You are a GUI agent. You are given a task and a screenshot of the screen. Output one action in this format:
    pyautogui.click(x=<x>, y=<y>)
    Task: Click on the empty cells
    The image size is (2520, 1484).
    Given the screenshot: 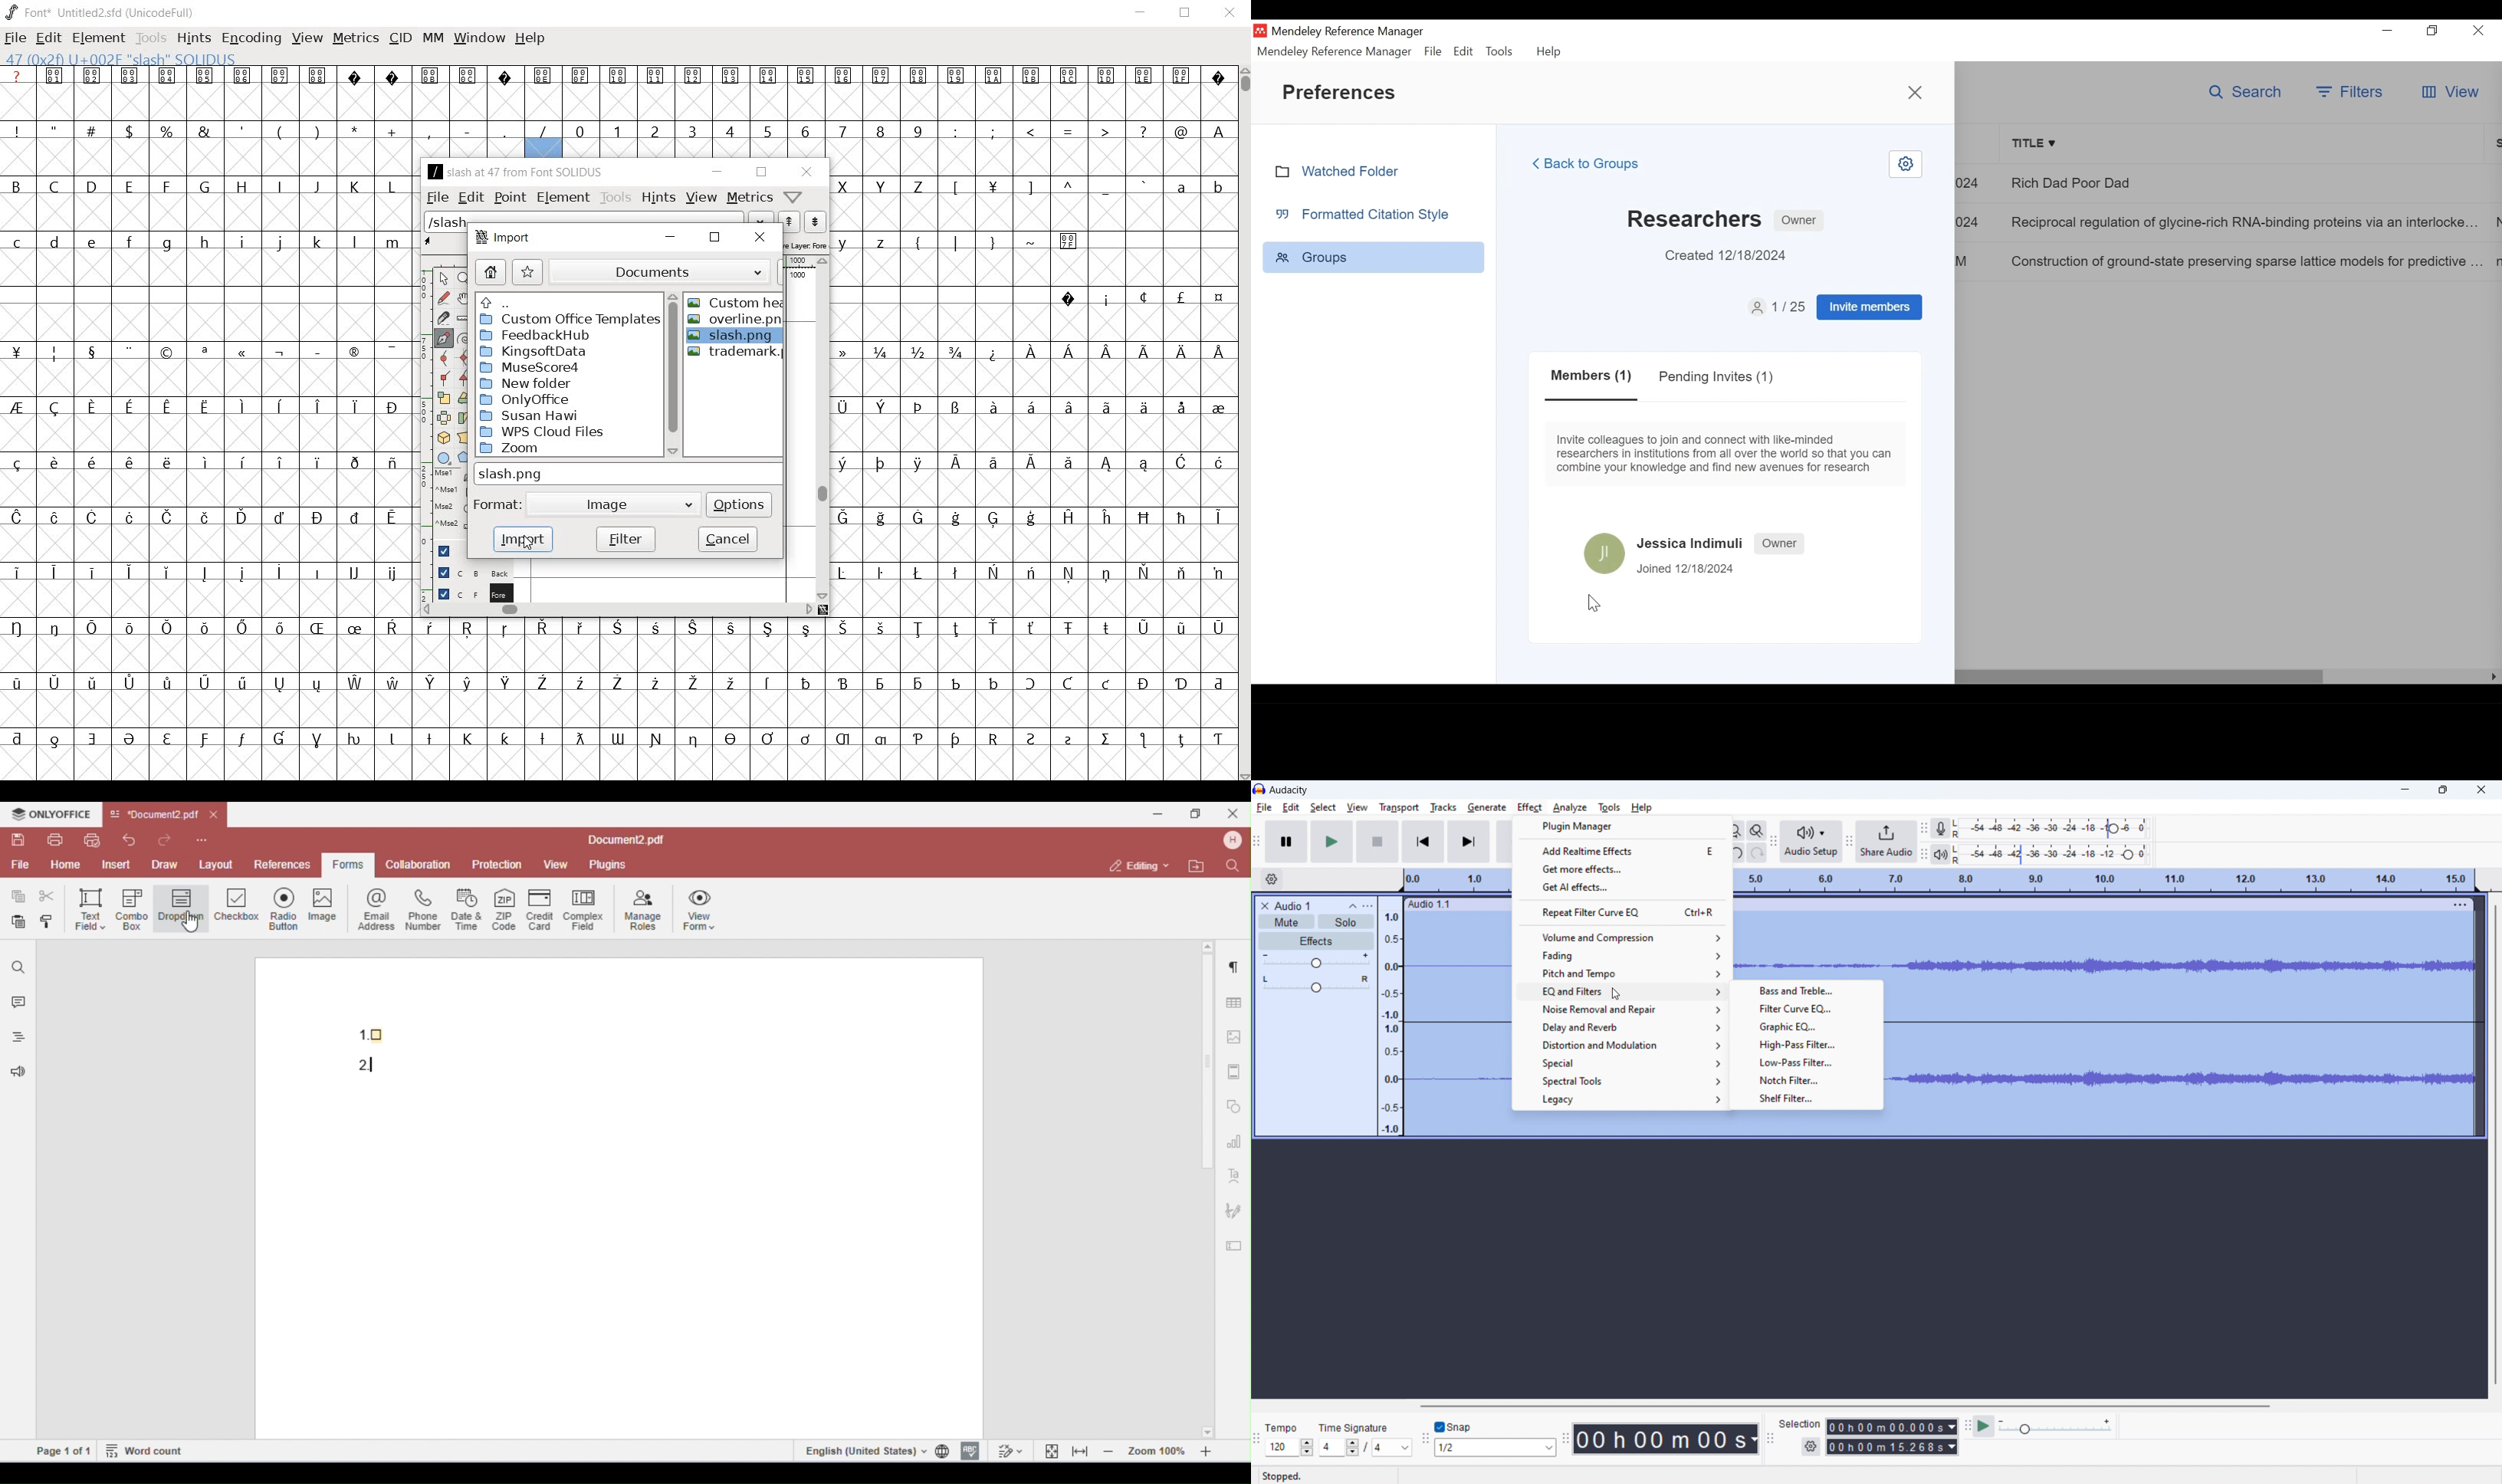 What is the action you would take?
    pyautogui.click(x=208, y=544)
    